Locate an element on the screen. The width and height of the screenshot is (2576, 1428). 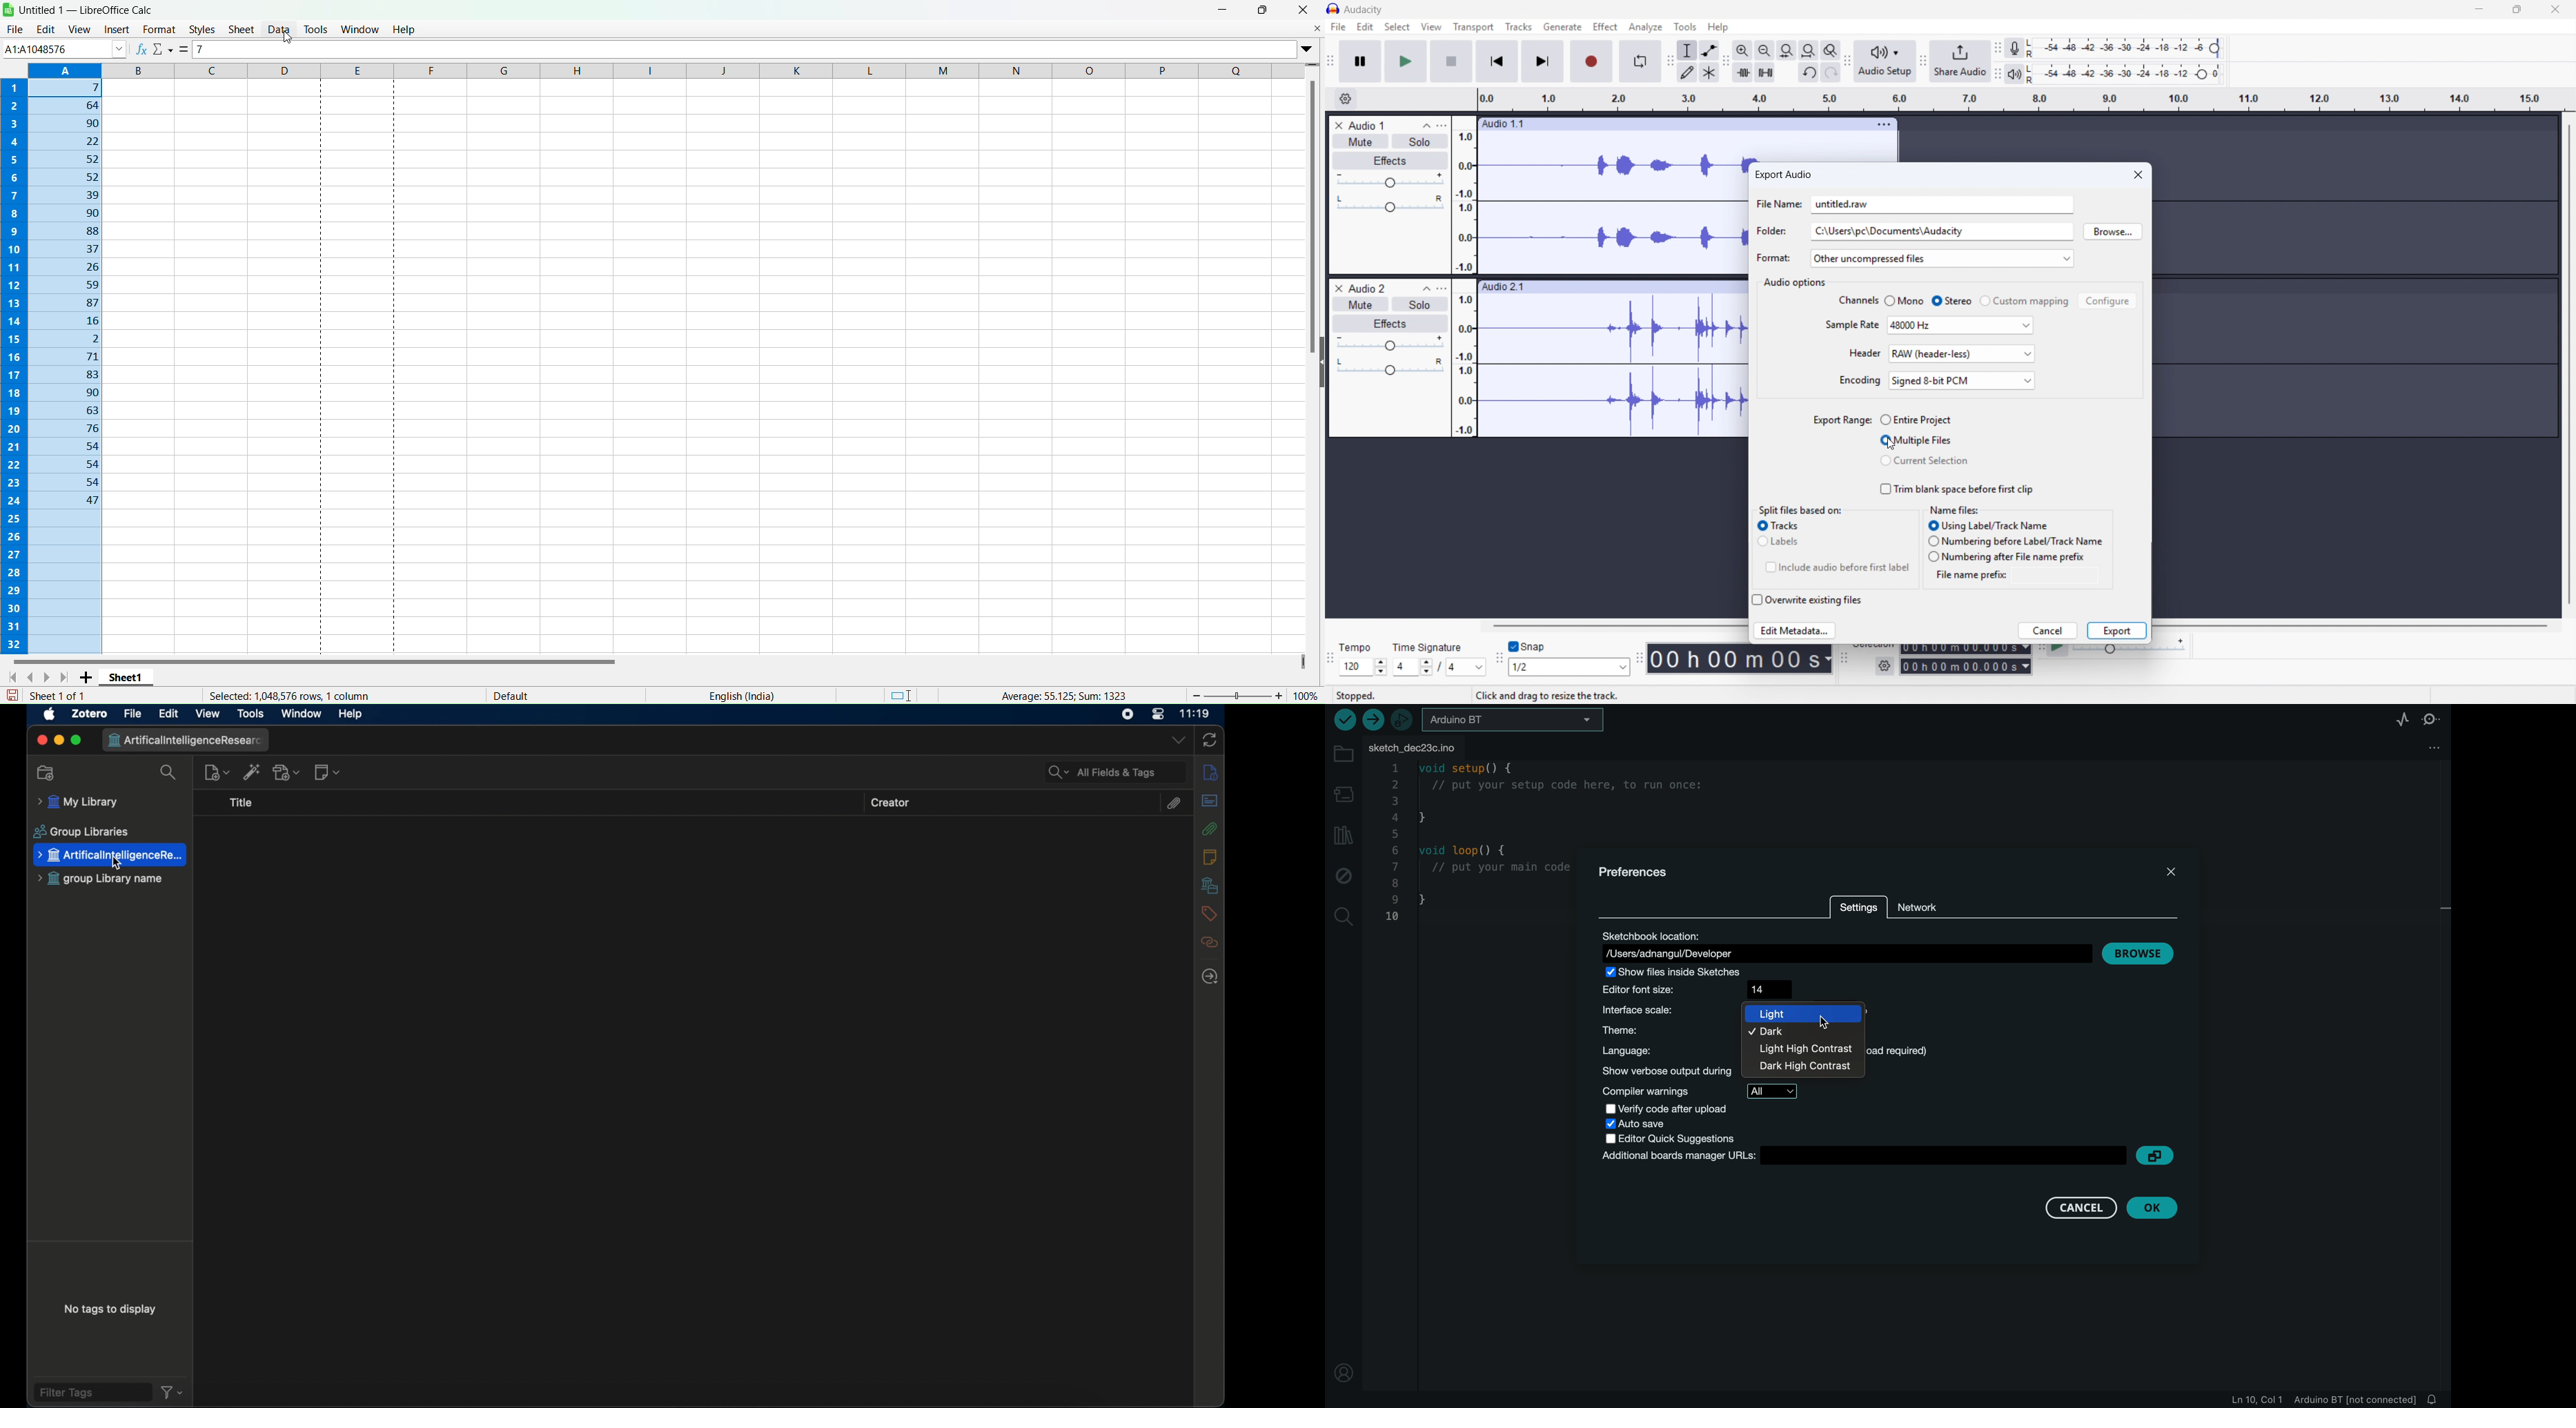
new collection is located at coordinates (47, 774).